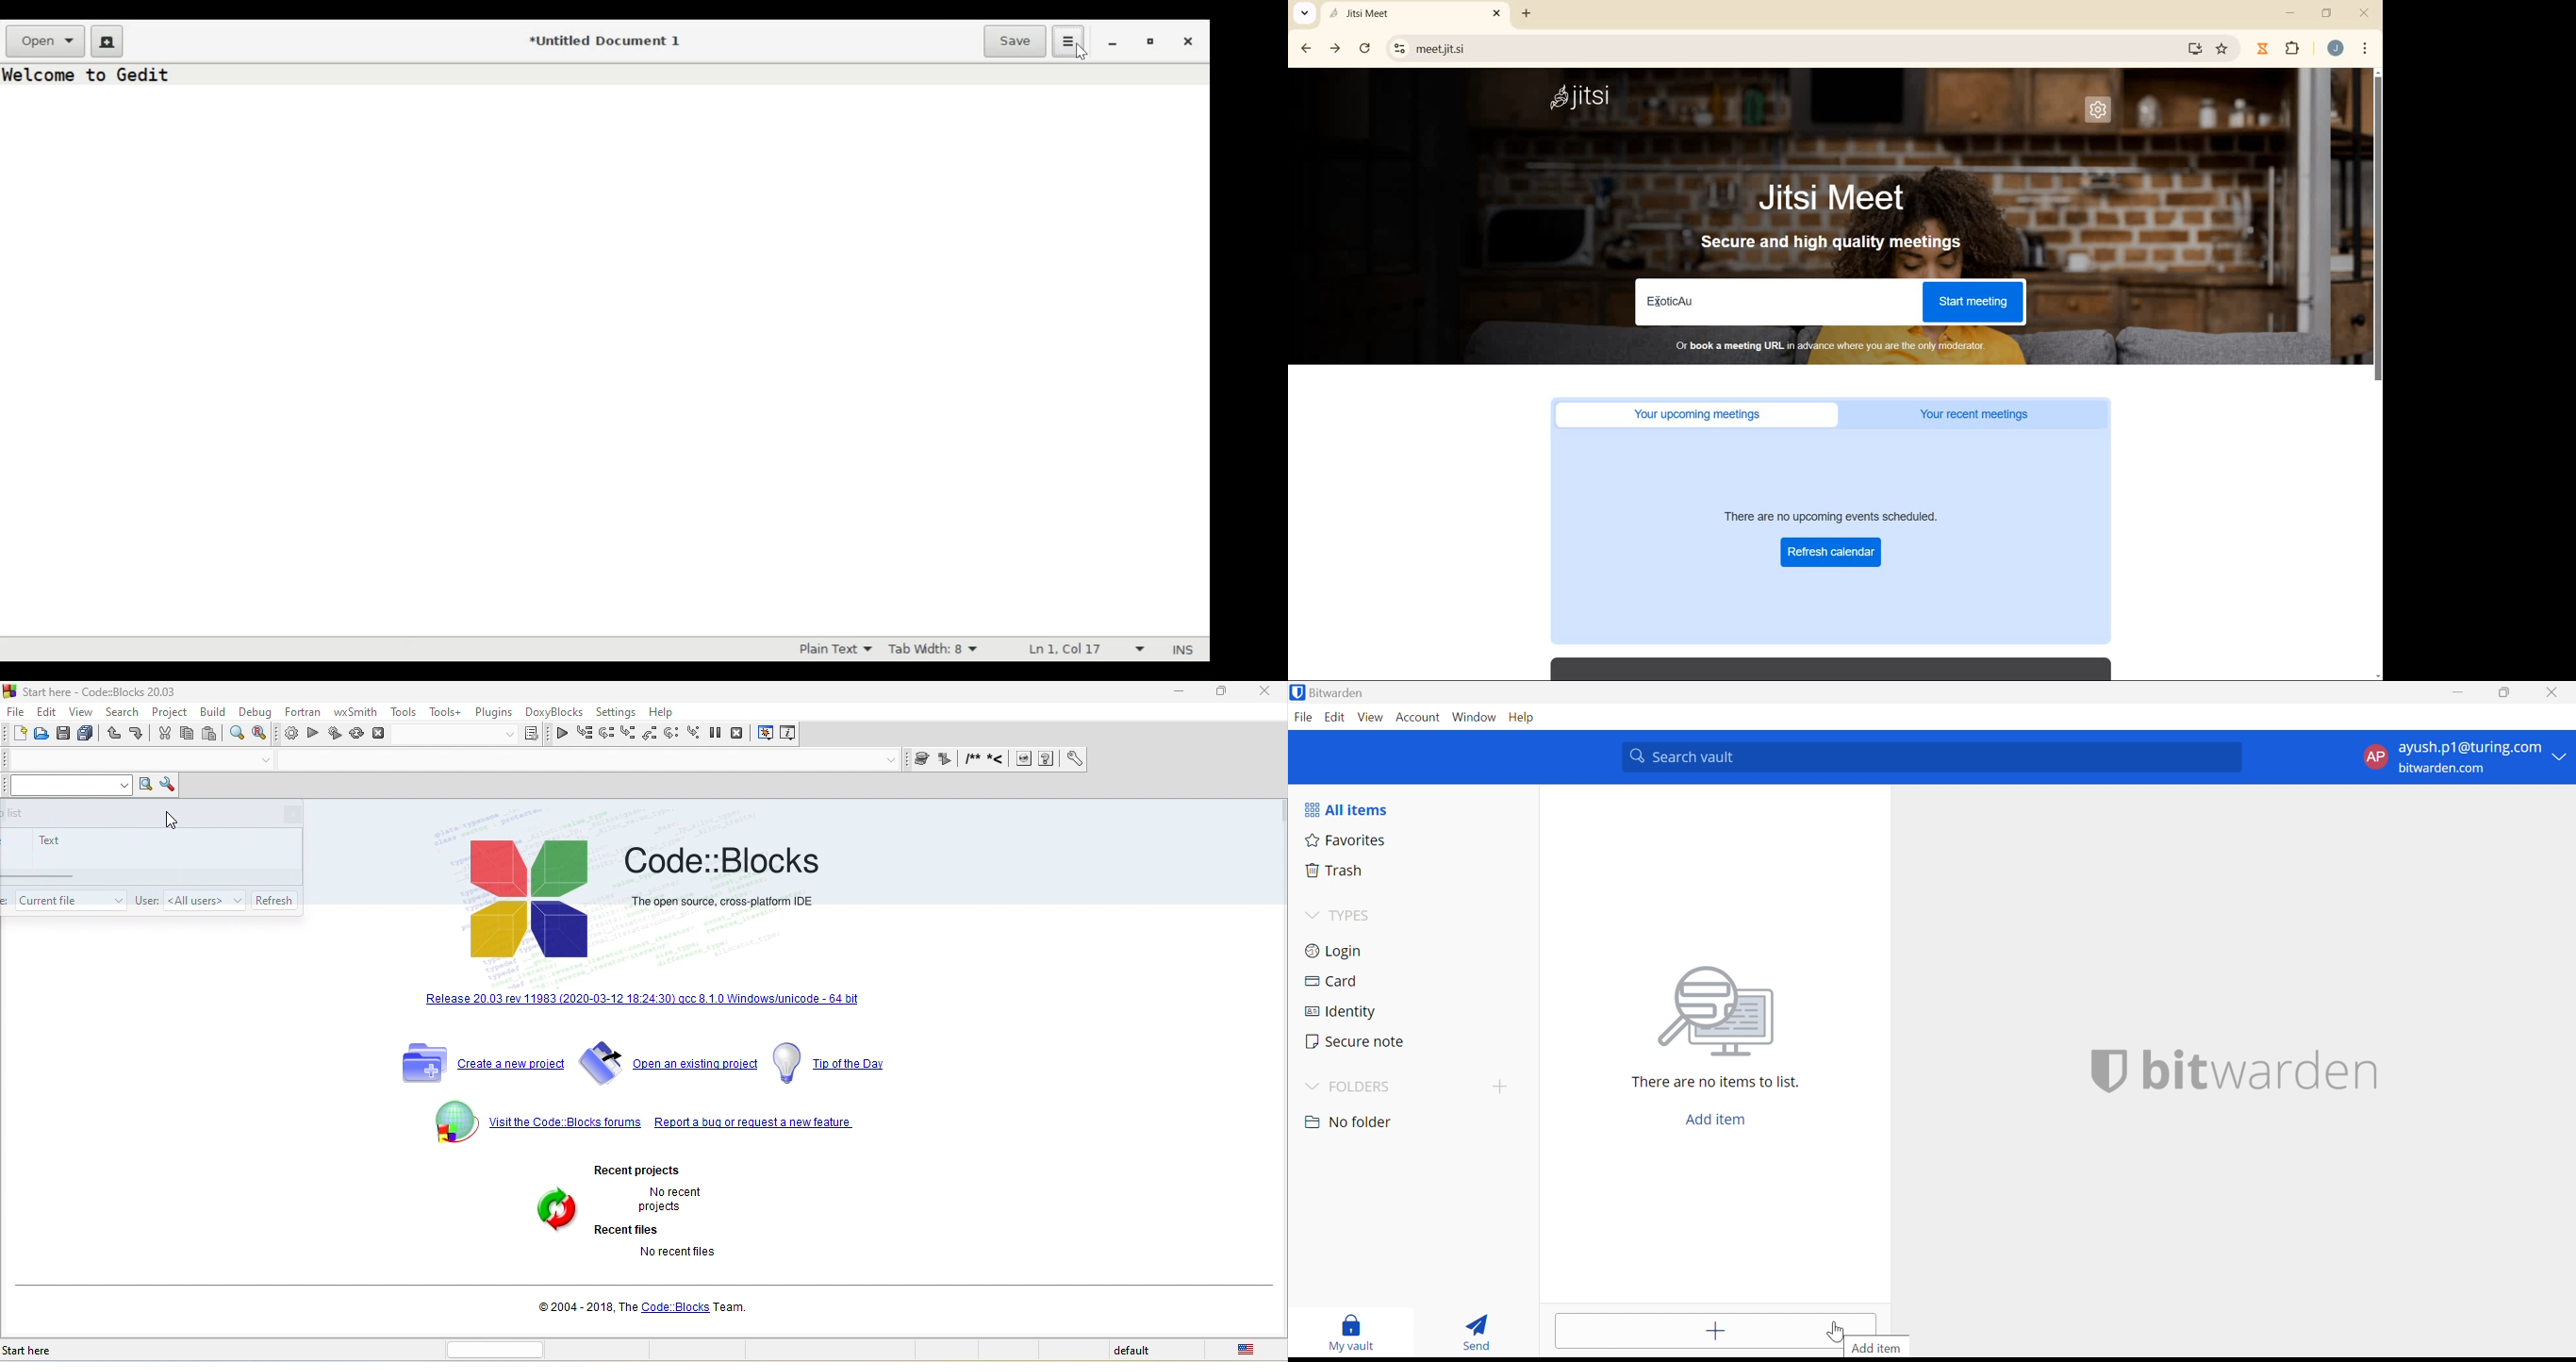 This screenshot has width=2576, height=1372. I want to click on Add folder, so click(1500, 1088).